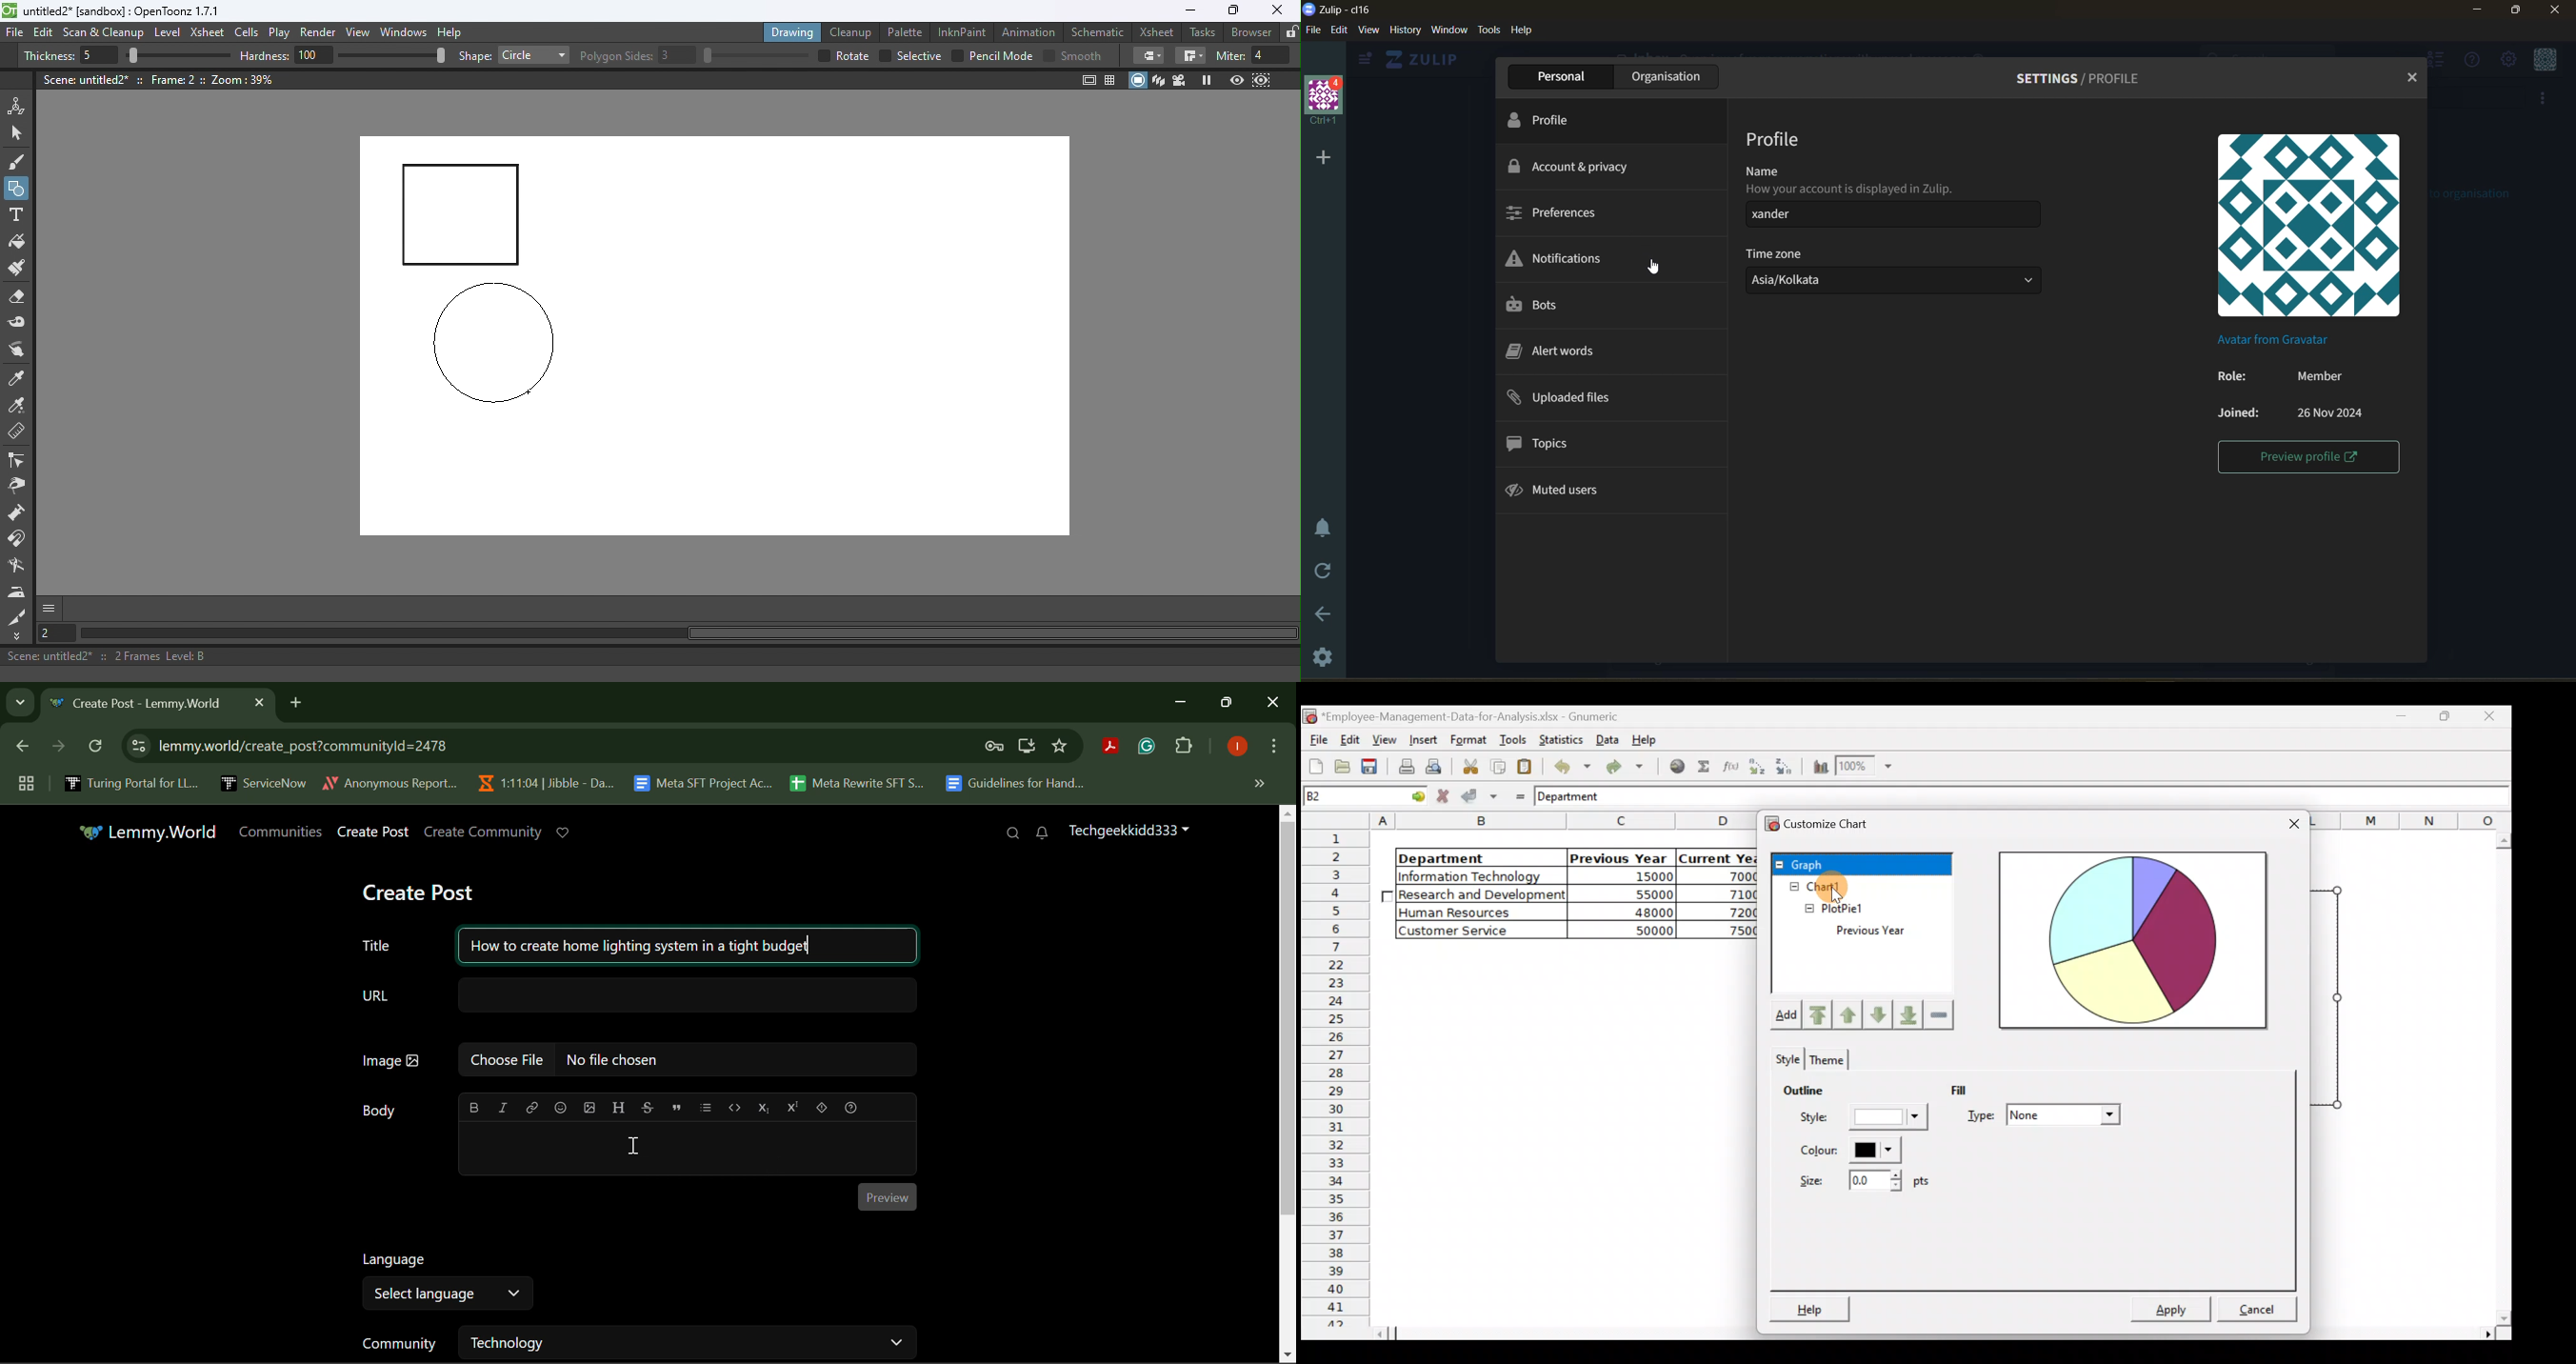 The image size is (2576, 1372). What do you see at coordinates (1258, 783) in the screenshot?
I see `Hidden Bookmarks` at bounding box center [1258, 783].